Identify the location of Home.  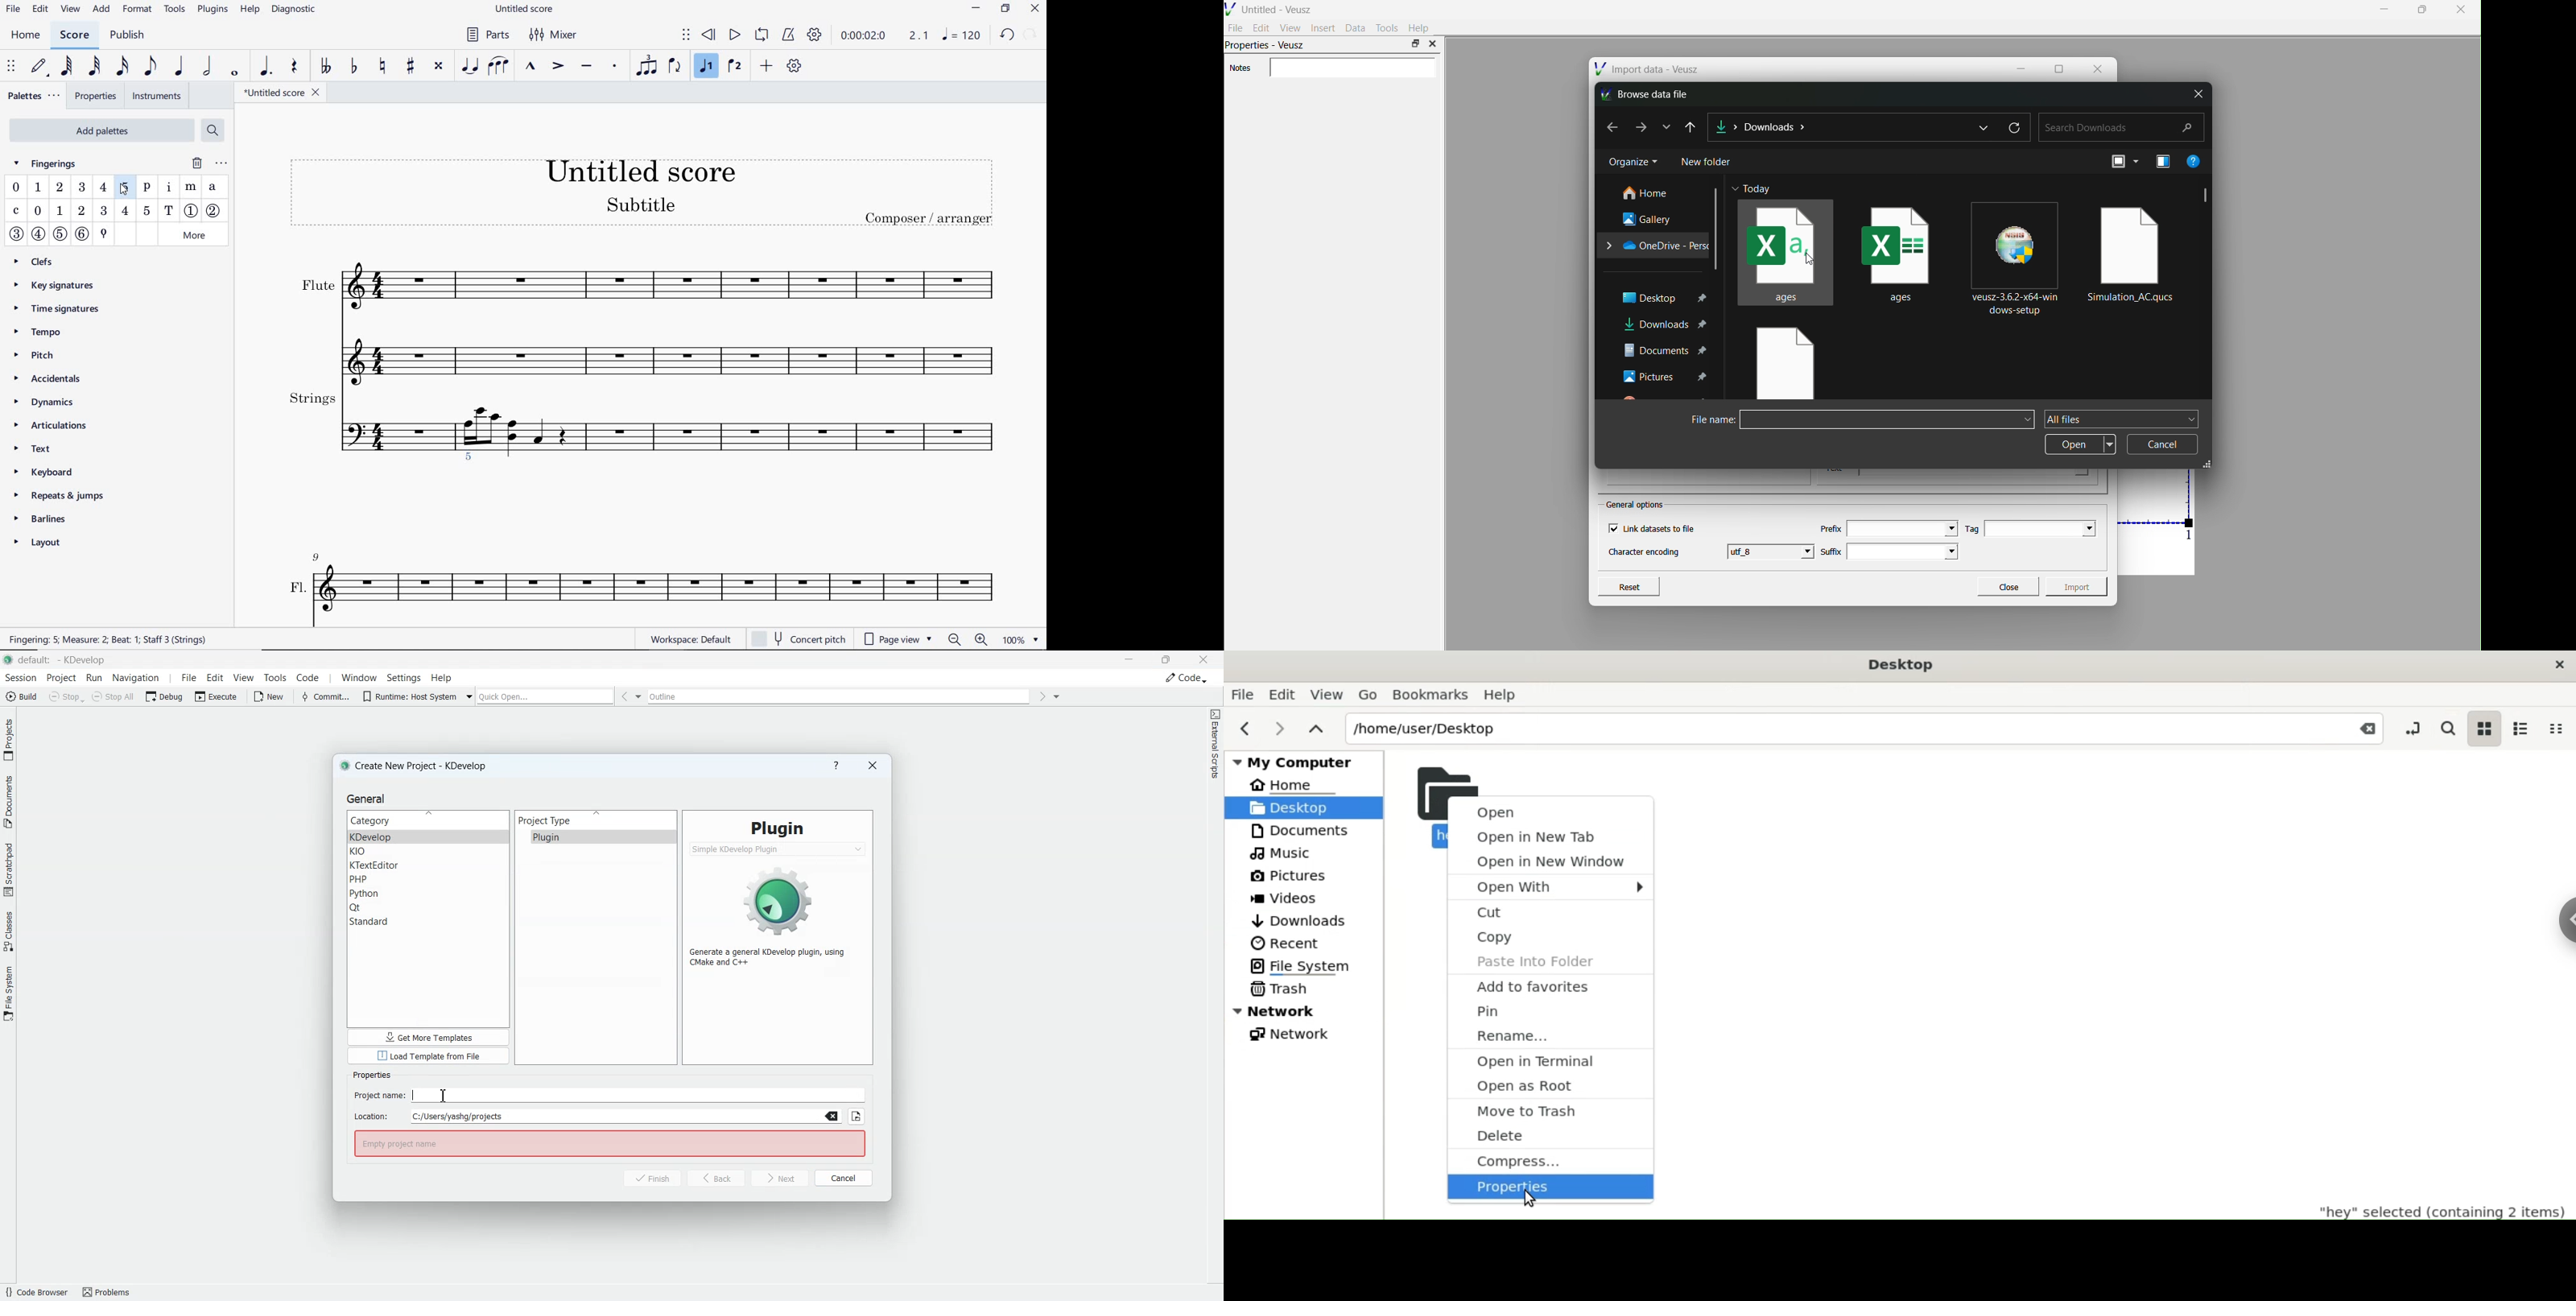
(1314, 783).